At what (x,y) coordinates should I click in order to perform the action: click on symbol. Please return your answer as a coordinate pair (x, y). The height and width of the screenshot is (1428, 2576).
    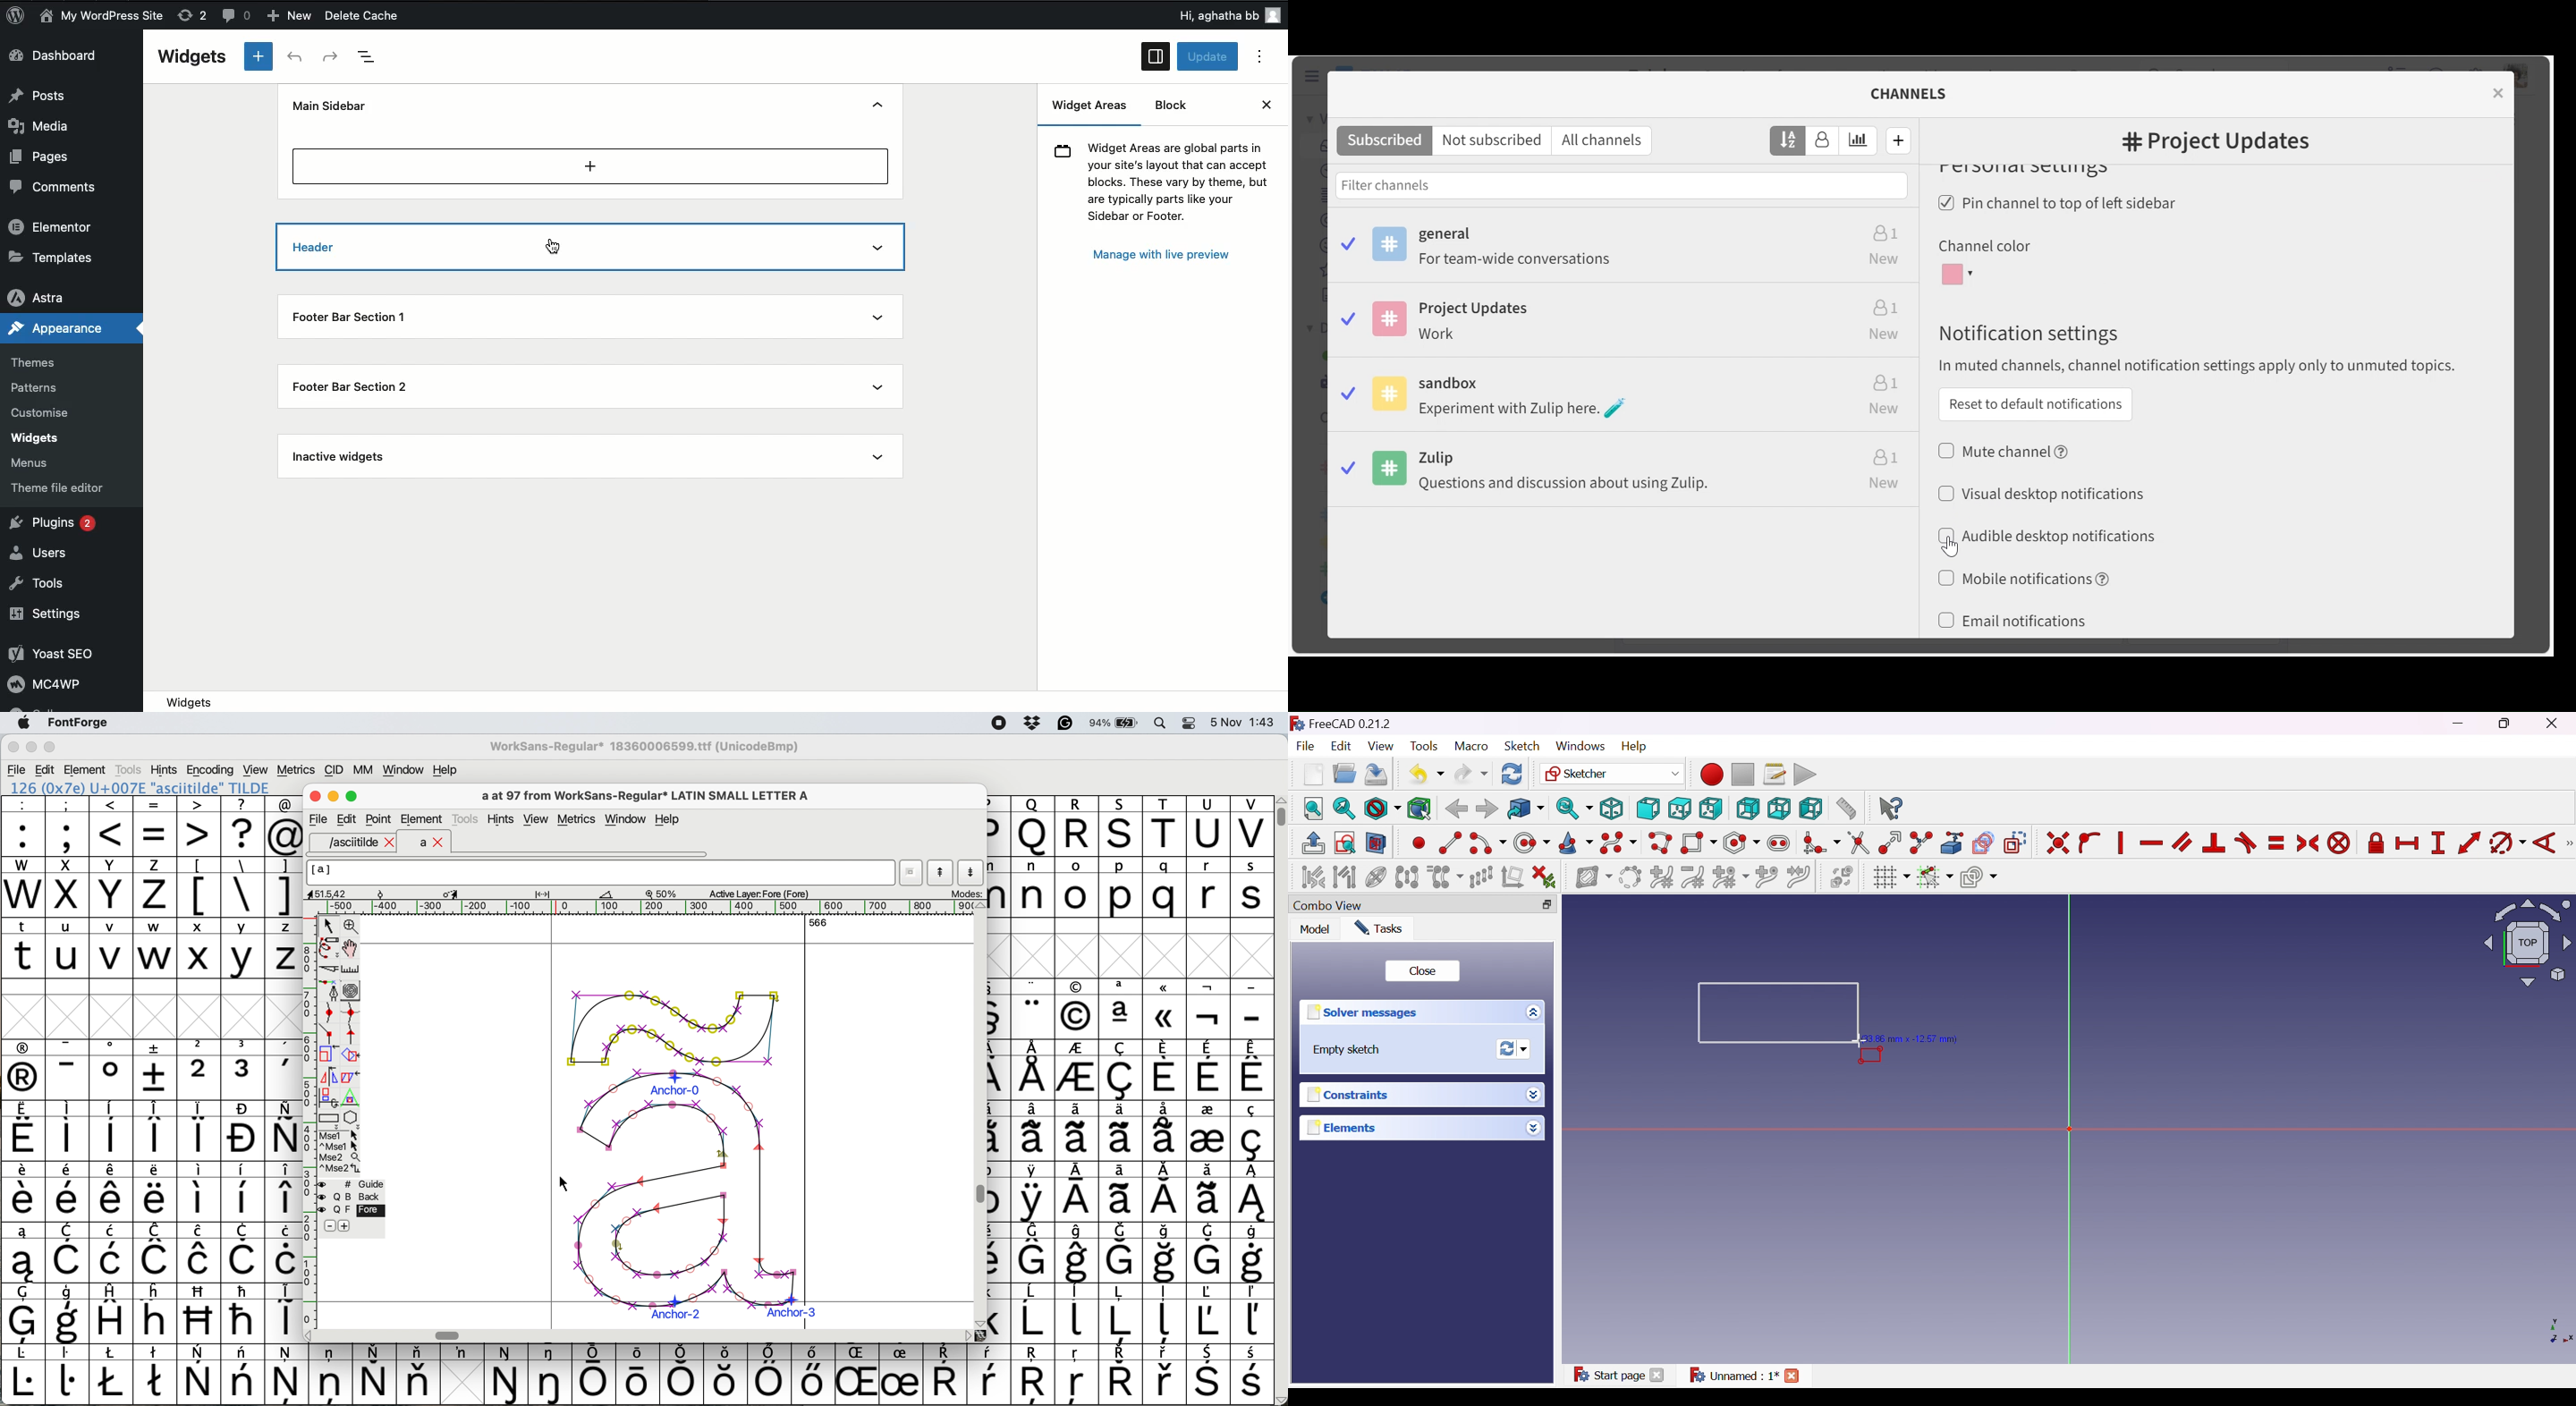
    Looking at the image, I should click on (507, 1375).